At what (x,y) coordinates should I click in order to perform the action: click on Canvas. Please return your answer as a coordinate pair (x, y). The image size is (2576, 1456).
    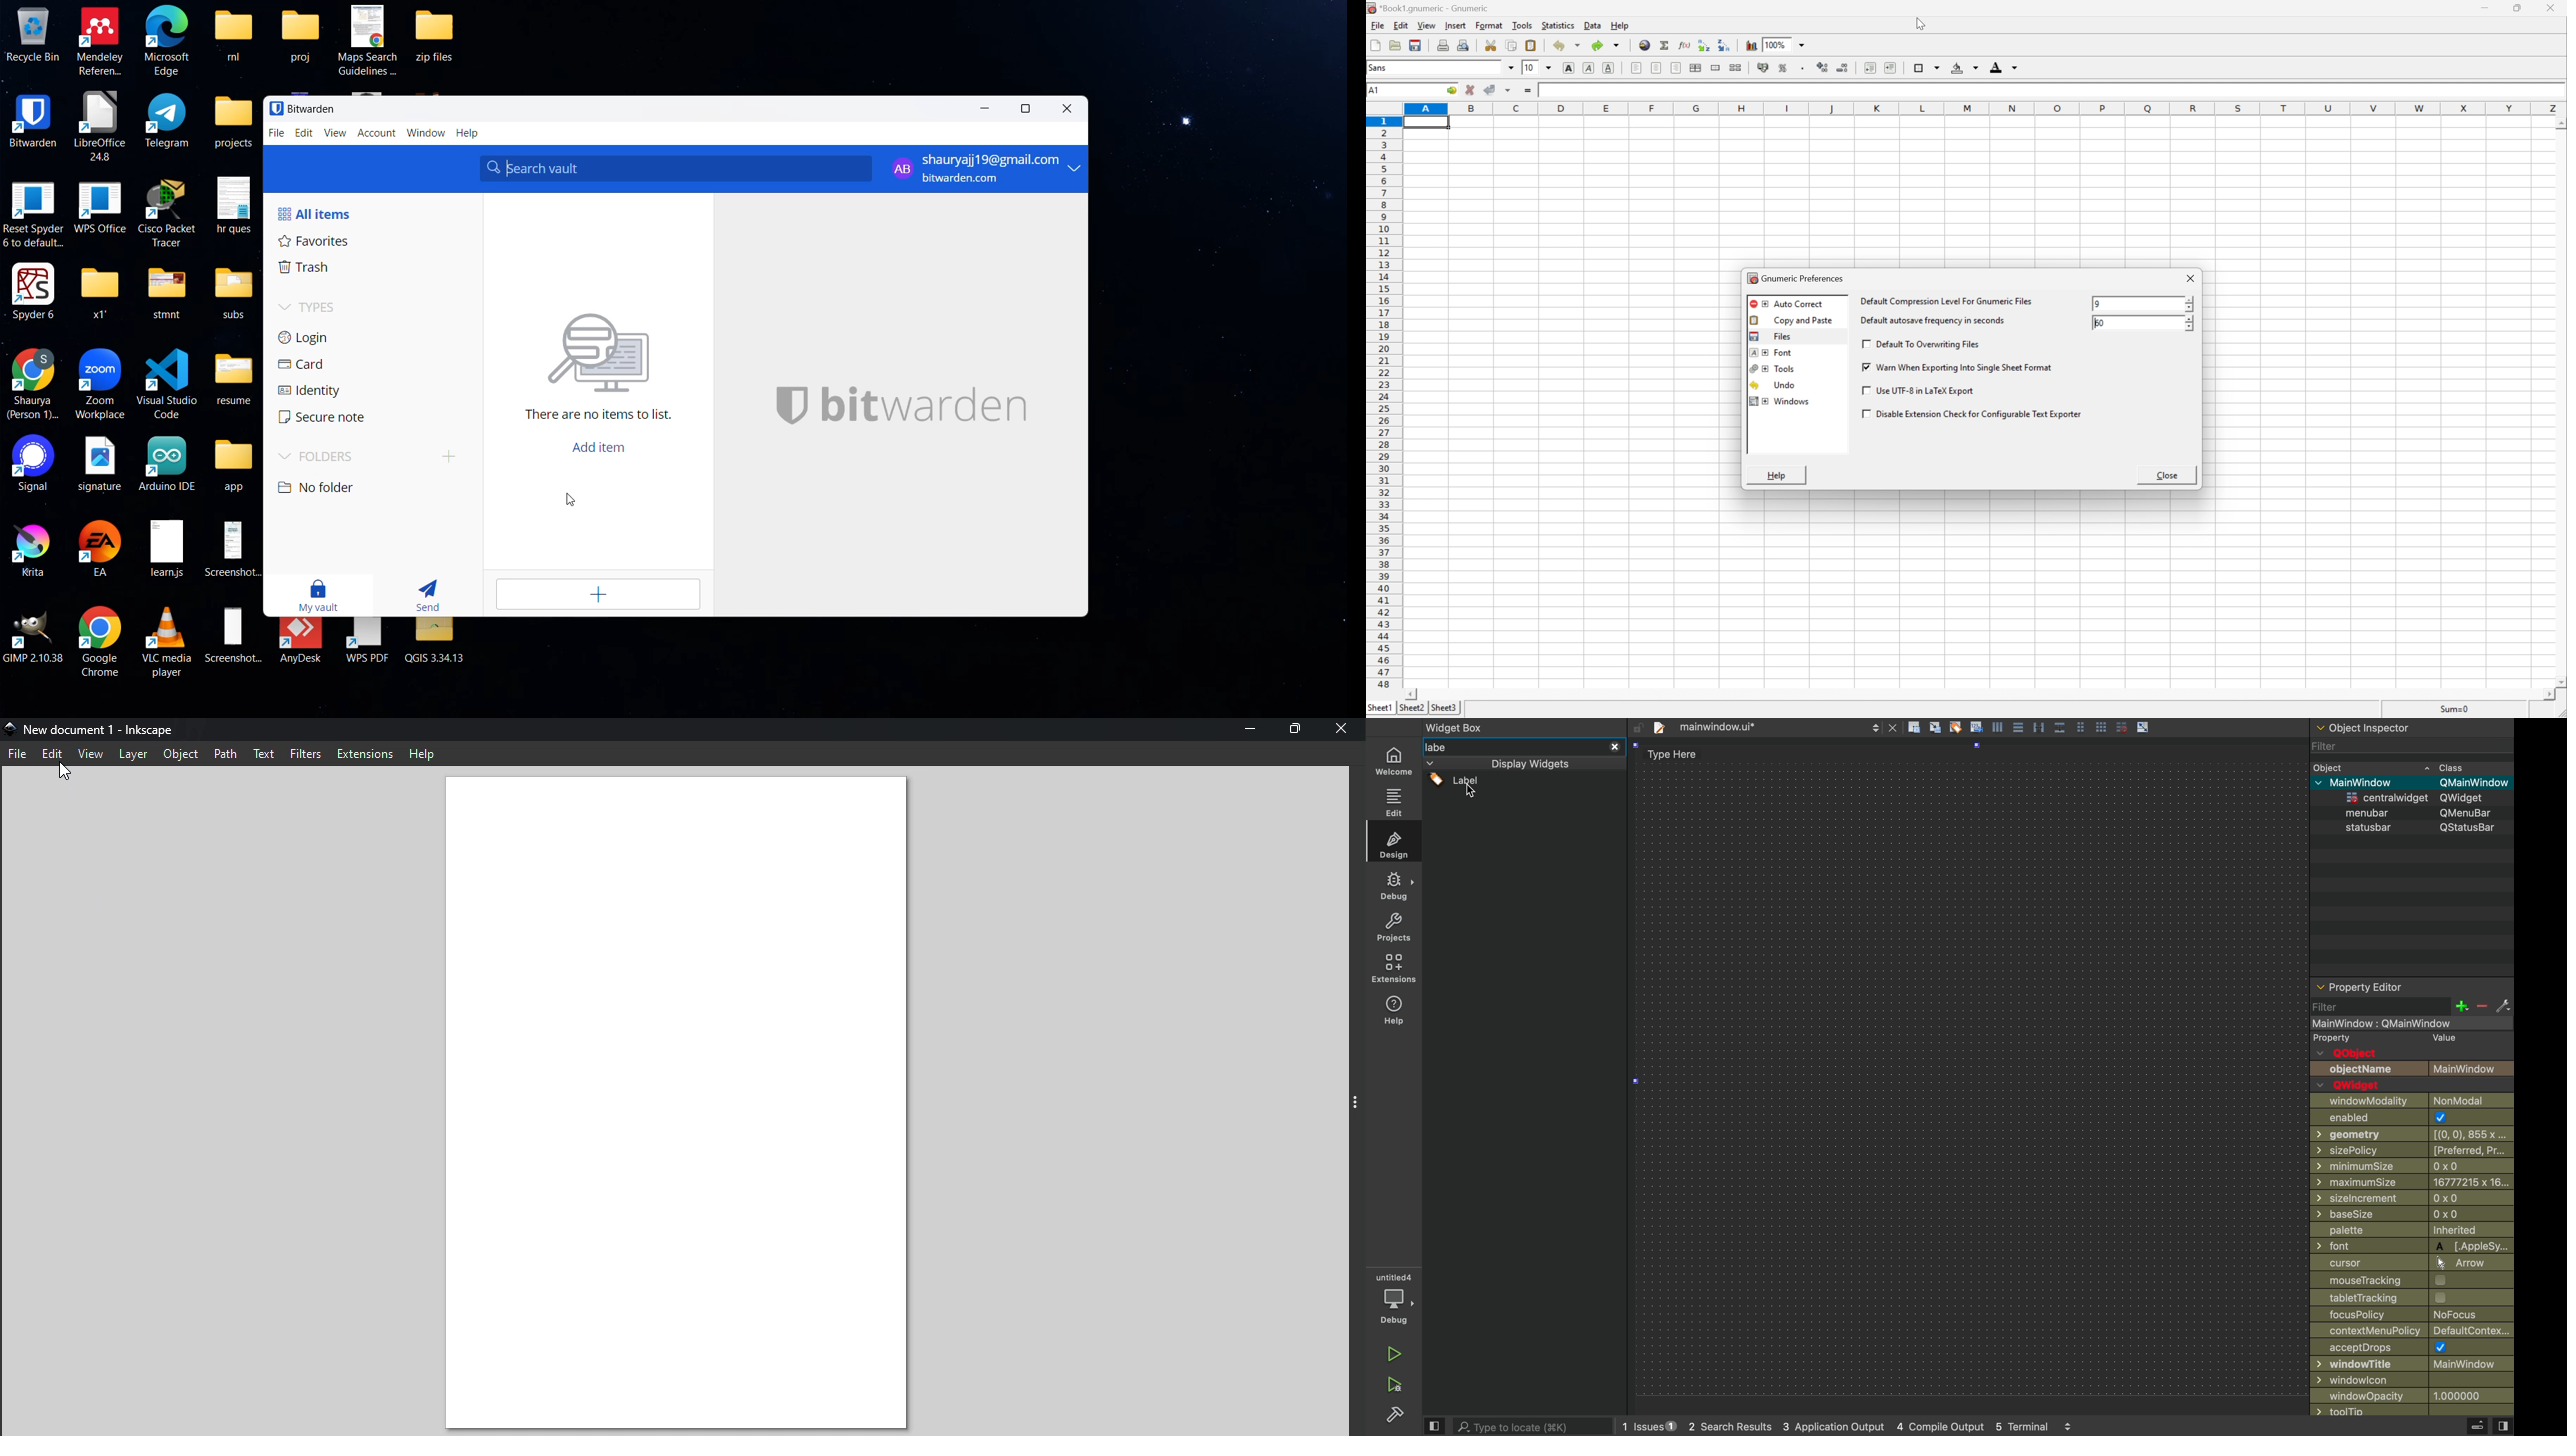
    Looking at the image, I should click on (690, 1101).